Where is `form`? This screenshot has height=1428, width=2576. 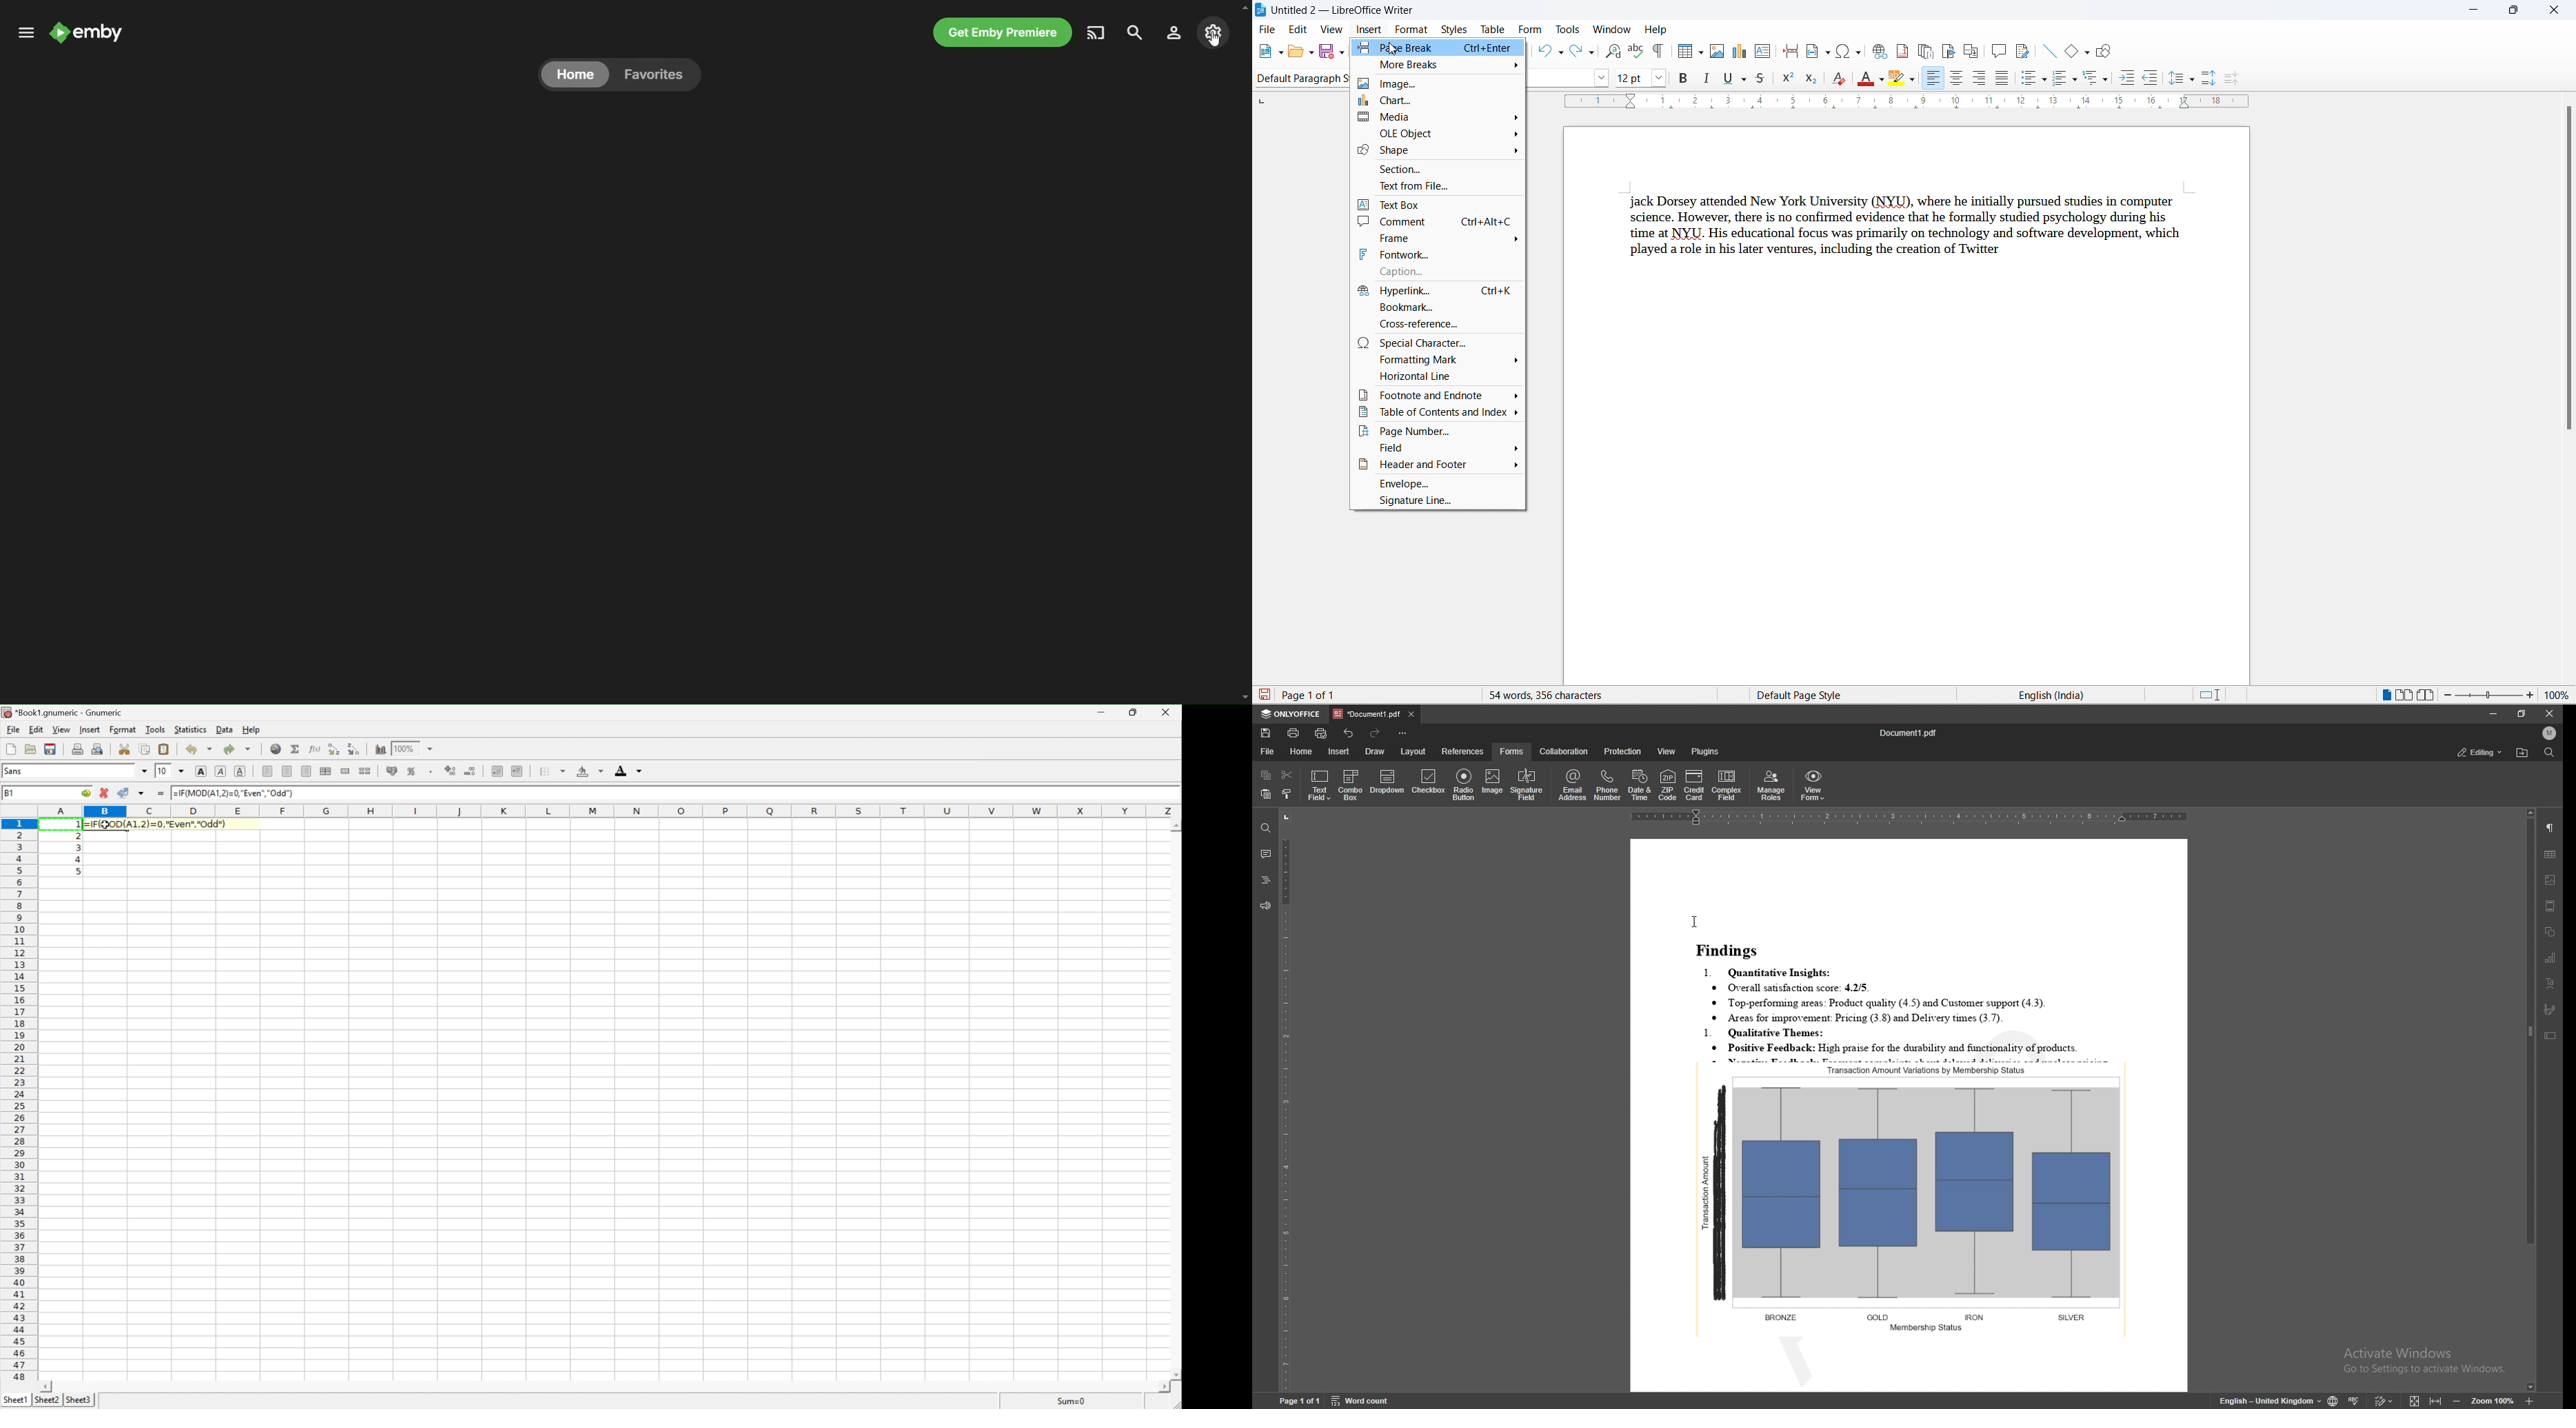
form is located at coordinates (1531, 29).